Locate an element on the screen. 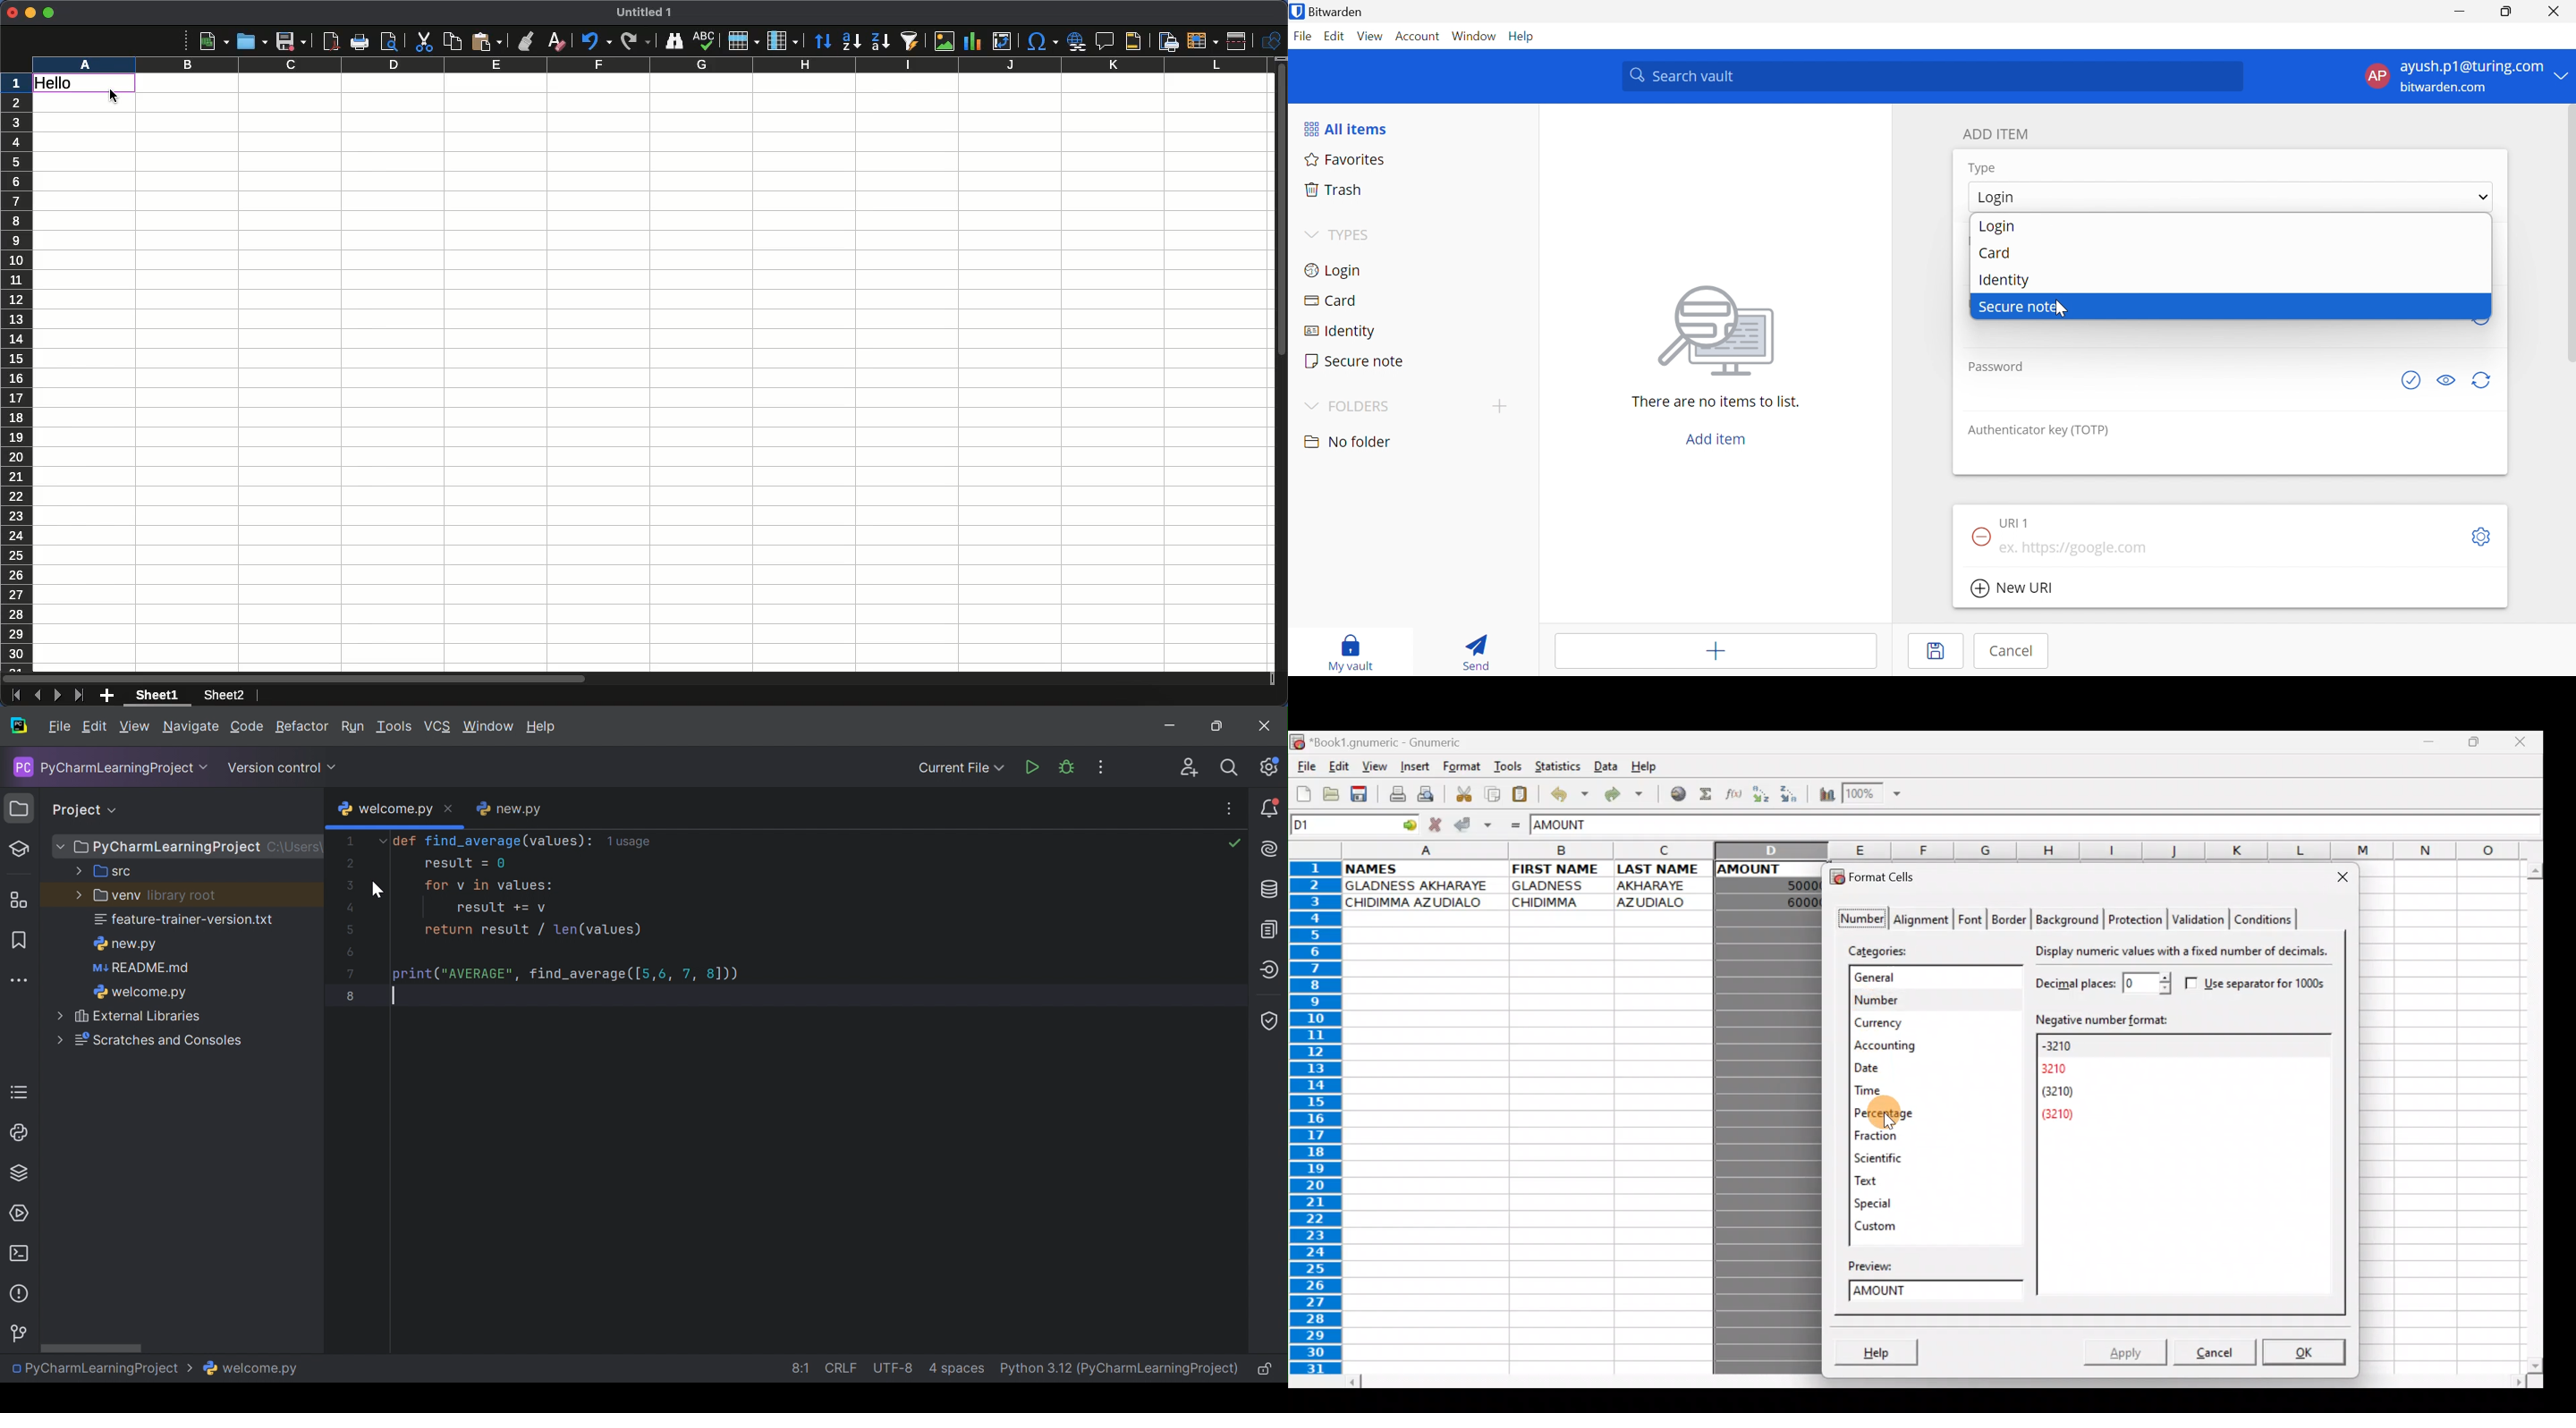  Edit is located at coordinates (1334, 35).